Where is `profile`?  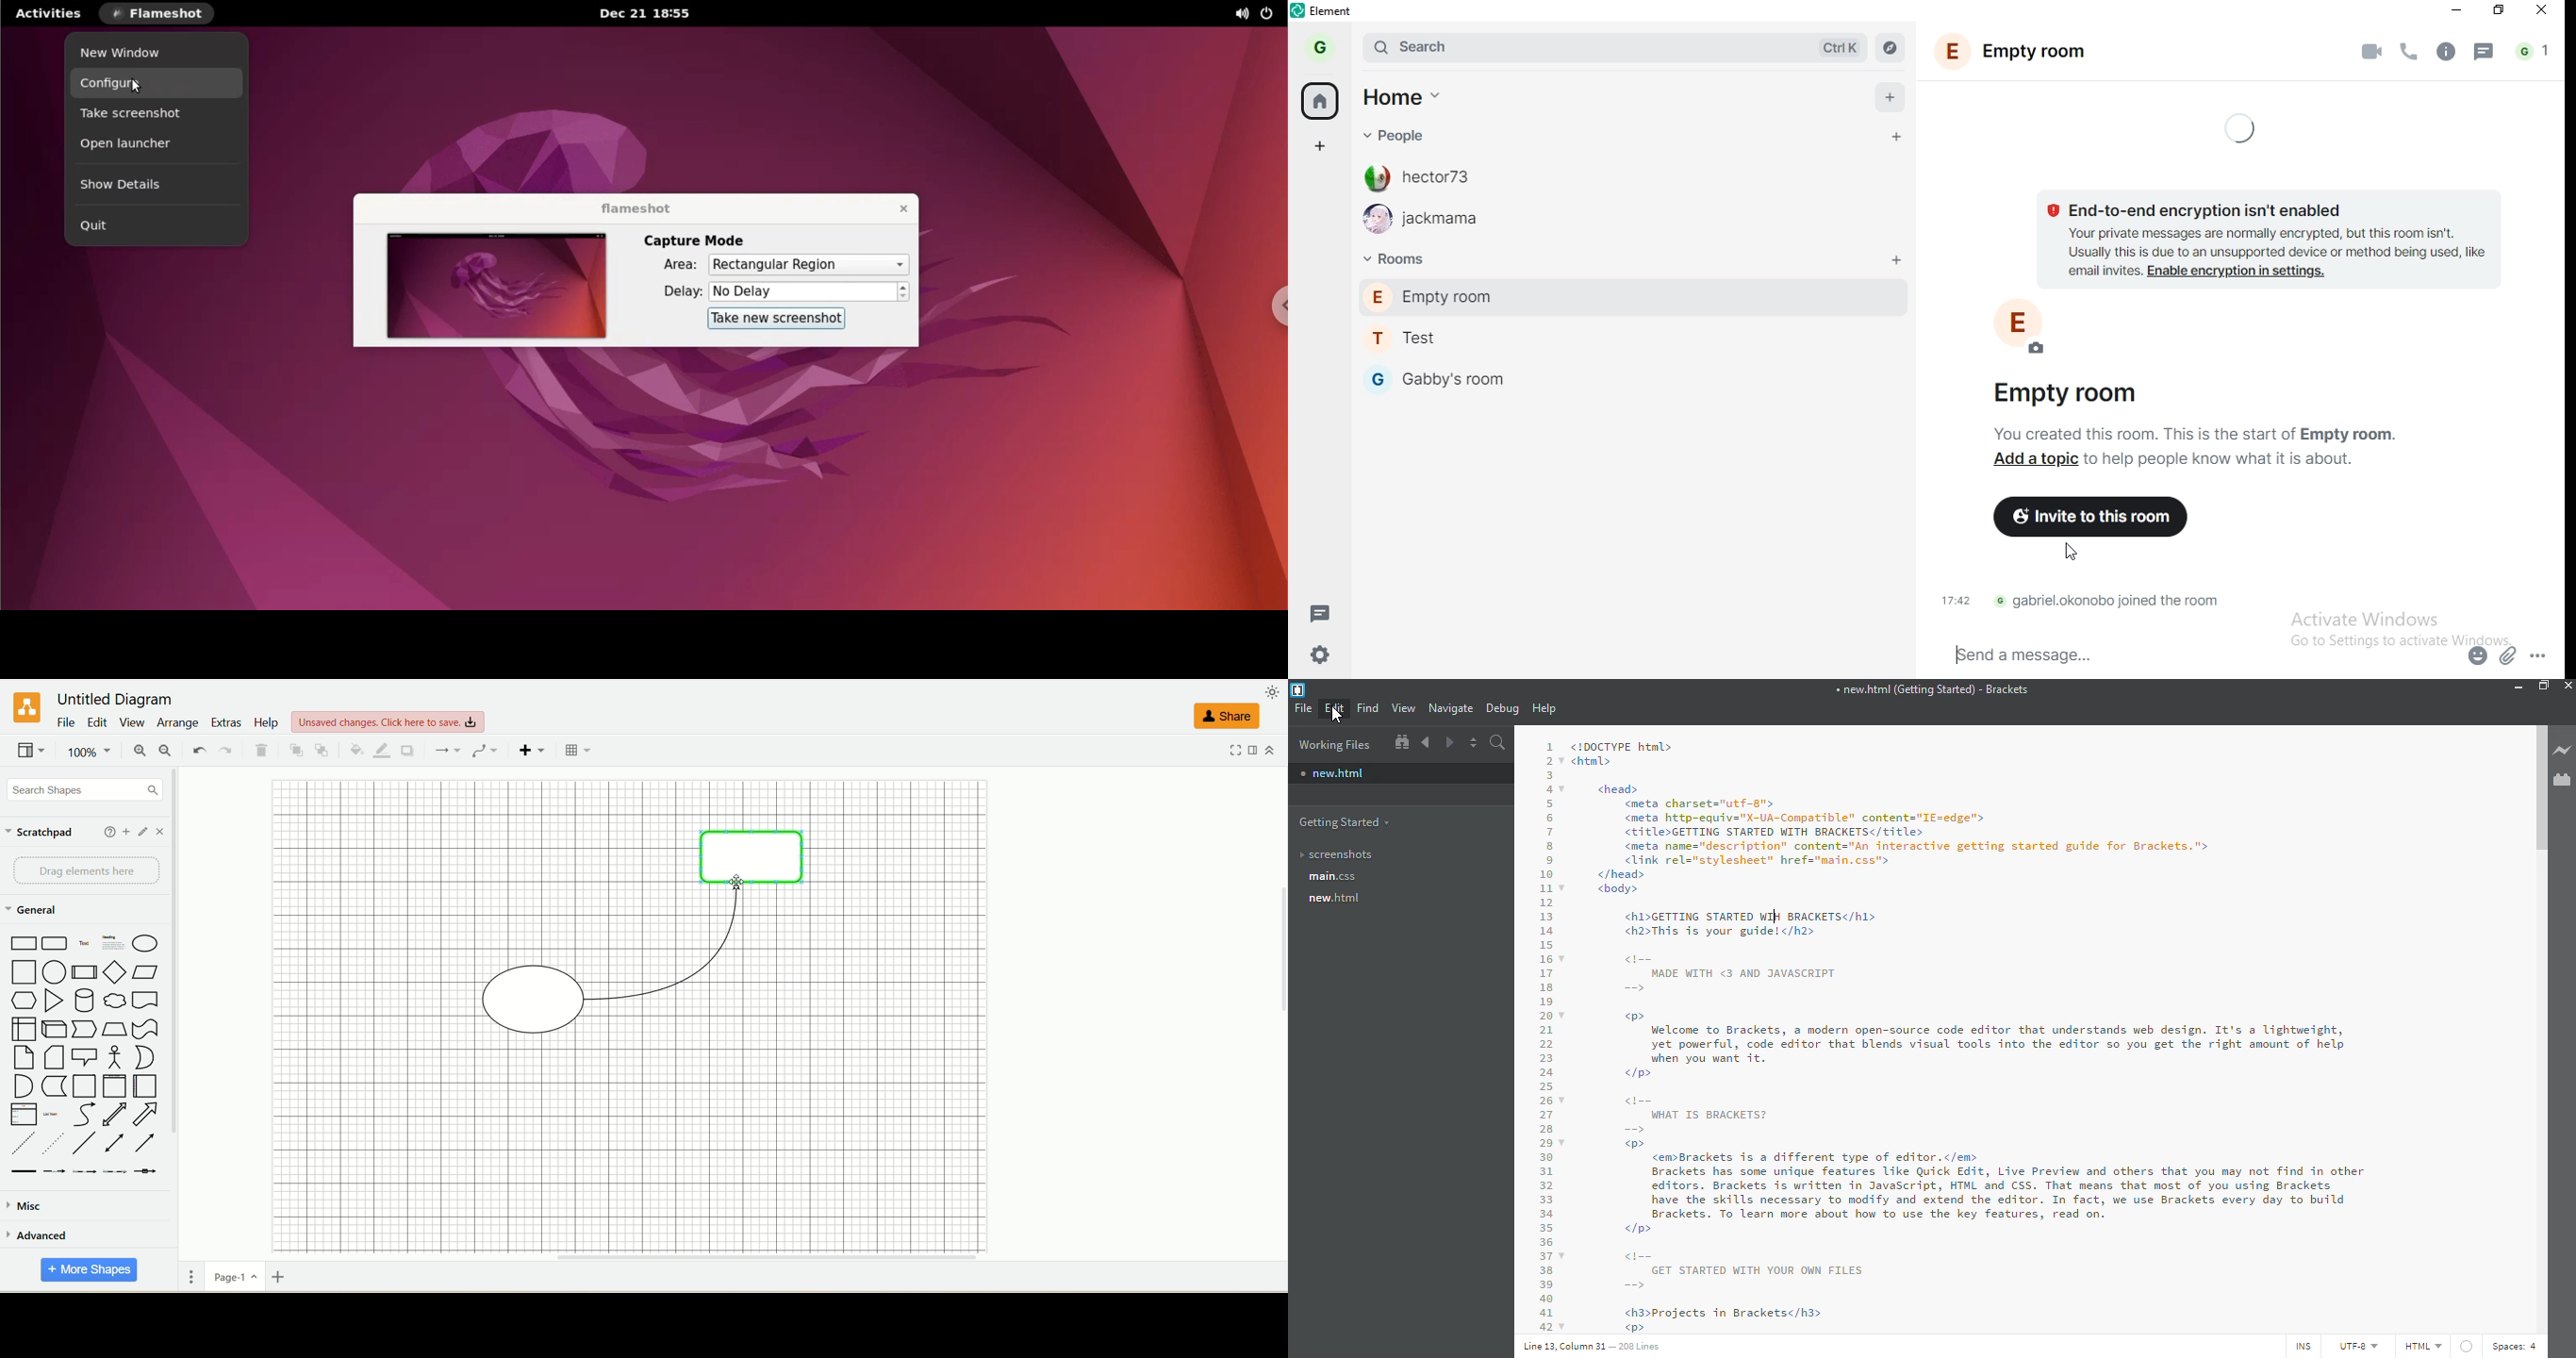 profile is located at coordinates (1320, 47).